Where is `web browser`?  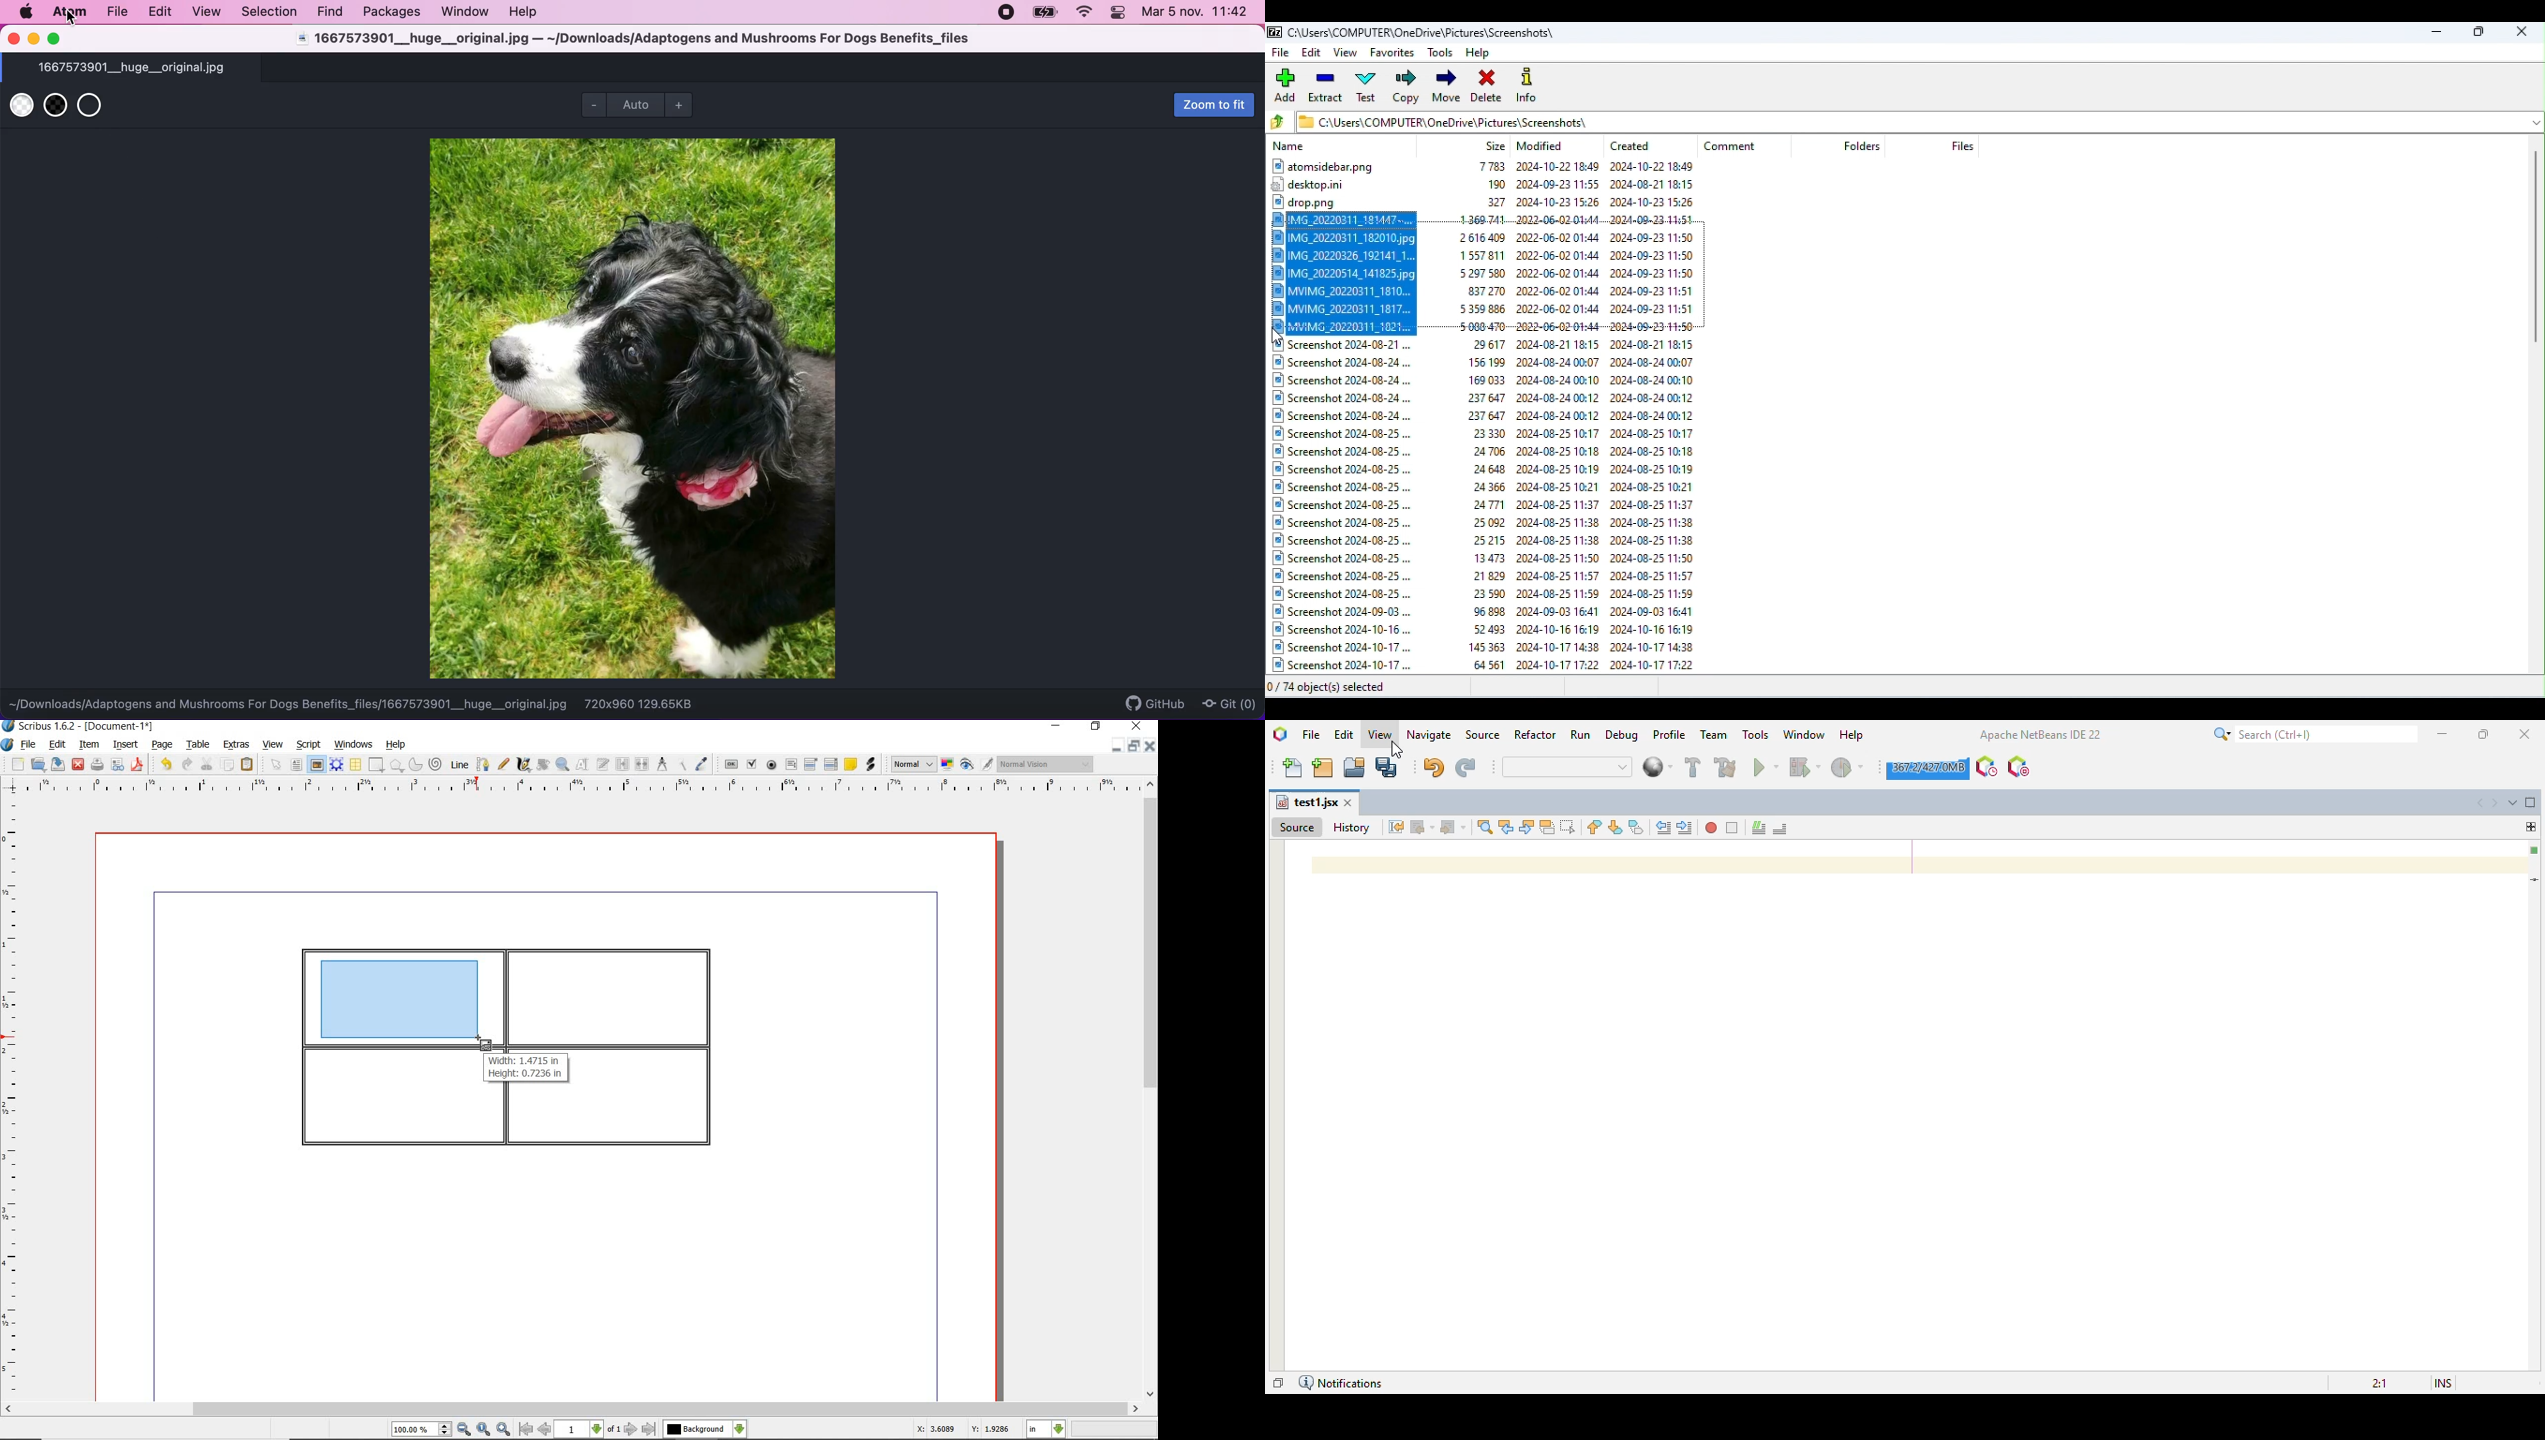
web browser is located at coordinates (1658, 767).